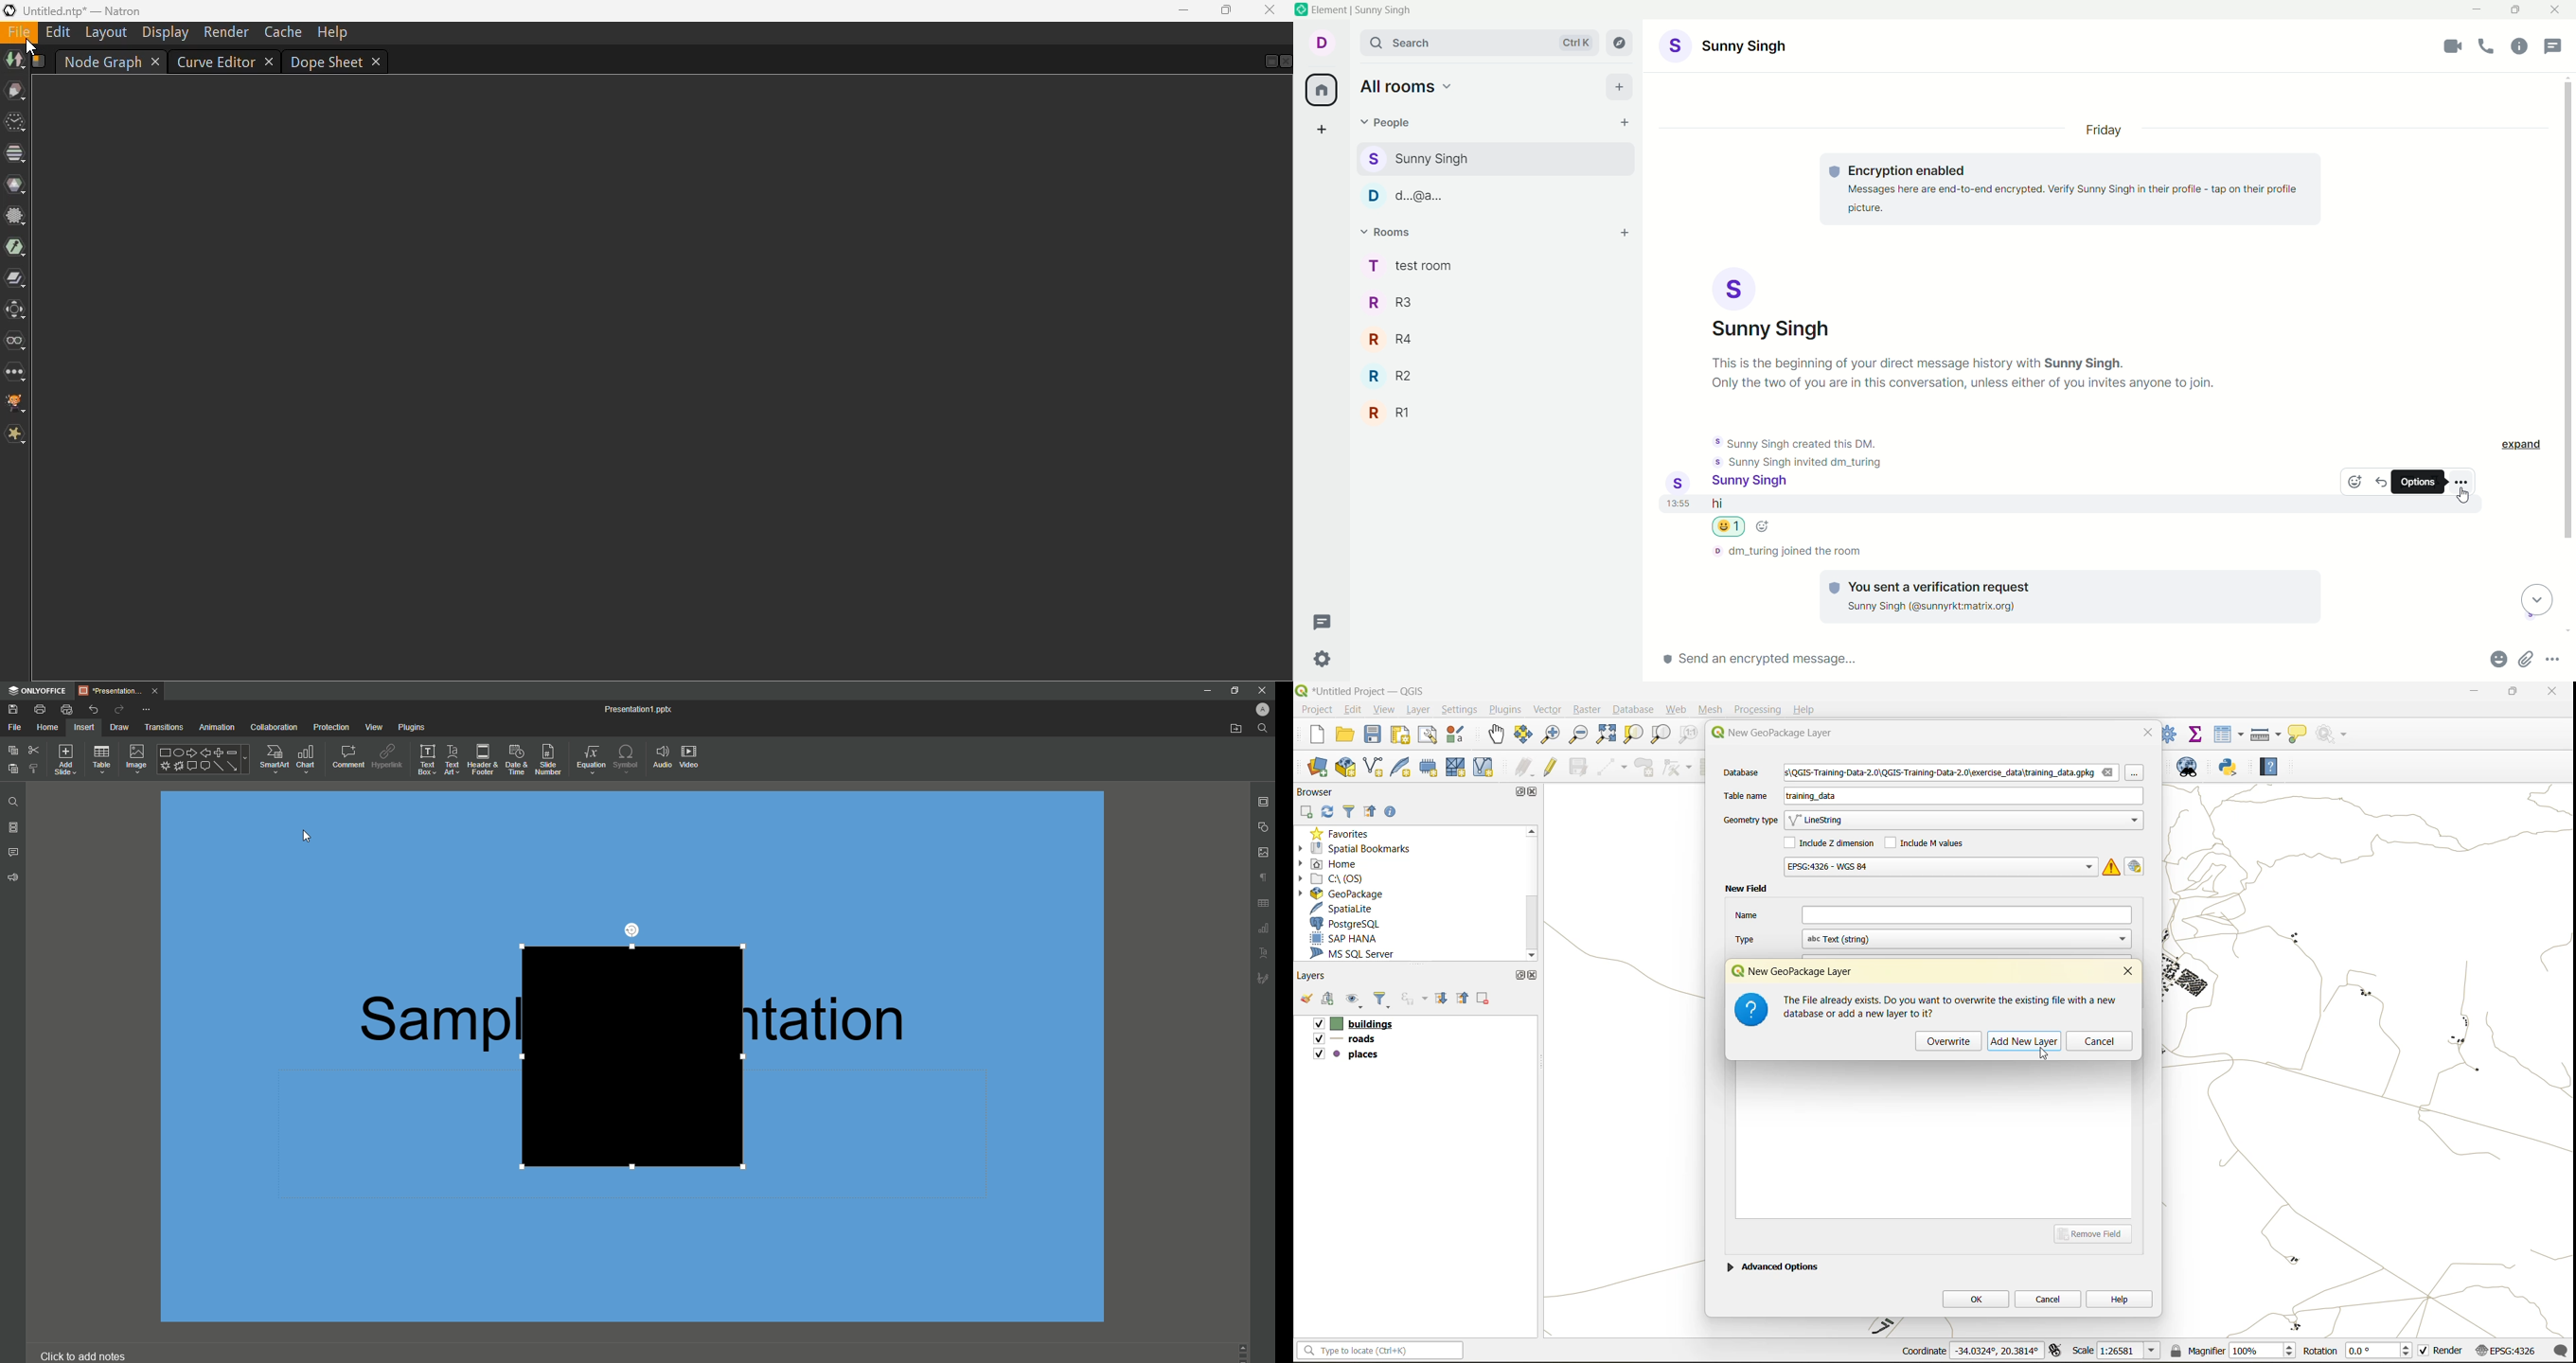  Describe the element at coordinates (1230, 729) in the screenshot. I see `Open From File` at that location.